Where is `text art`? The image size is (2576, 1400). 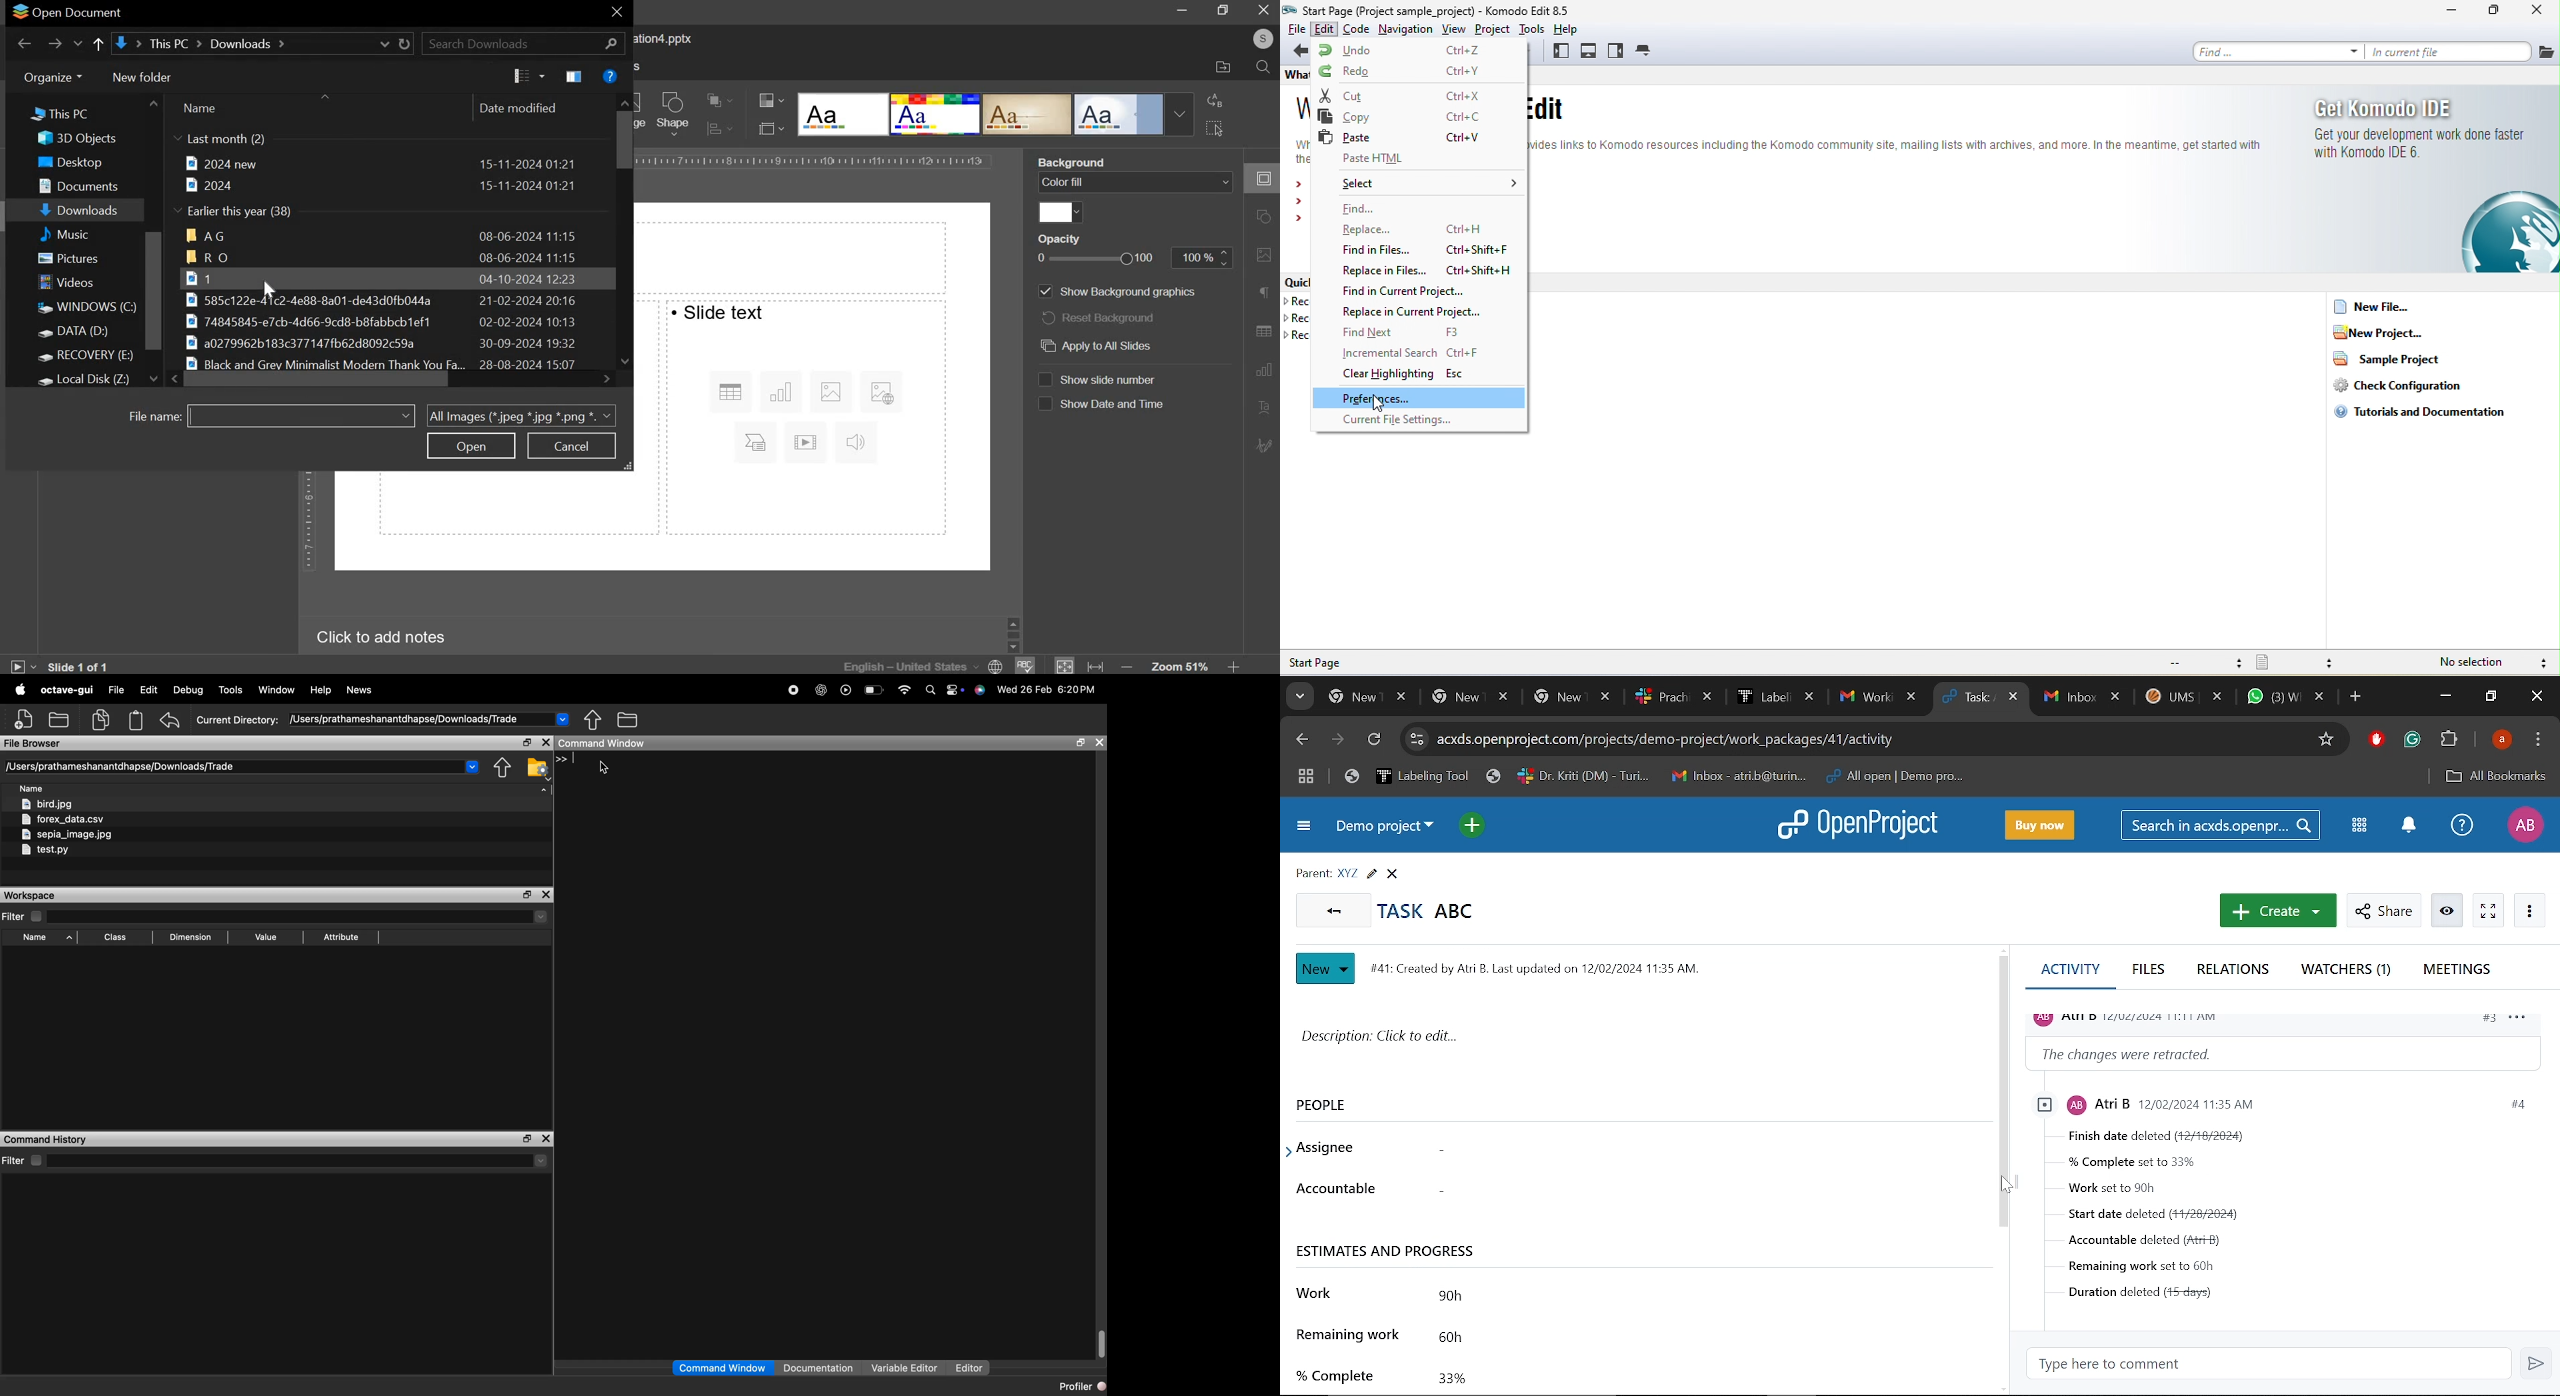 text art is located at coordinates (1263, 409).